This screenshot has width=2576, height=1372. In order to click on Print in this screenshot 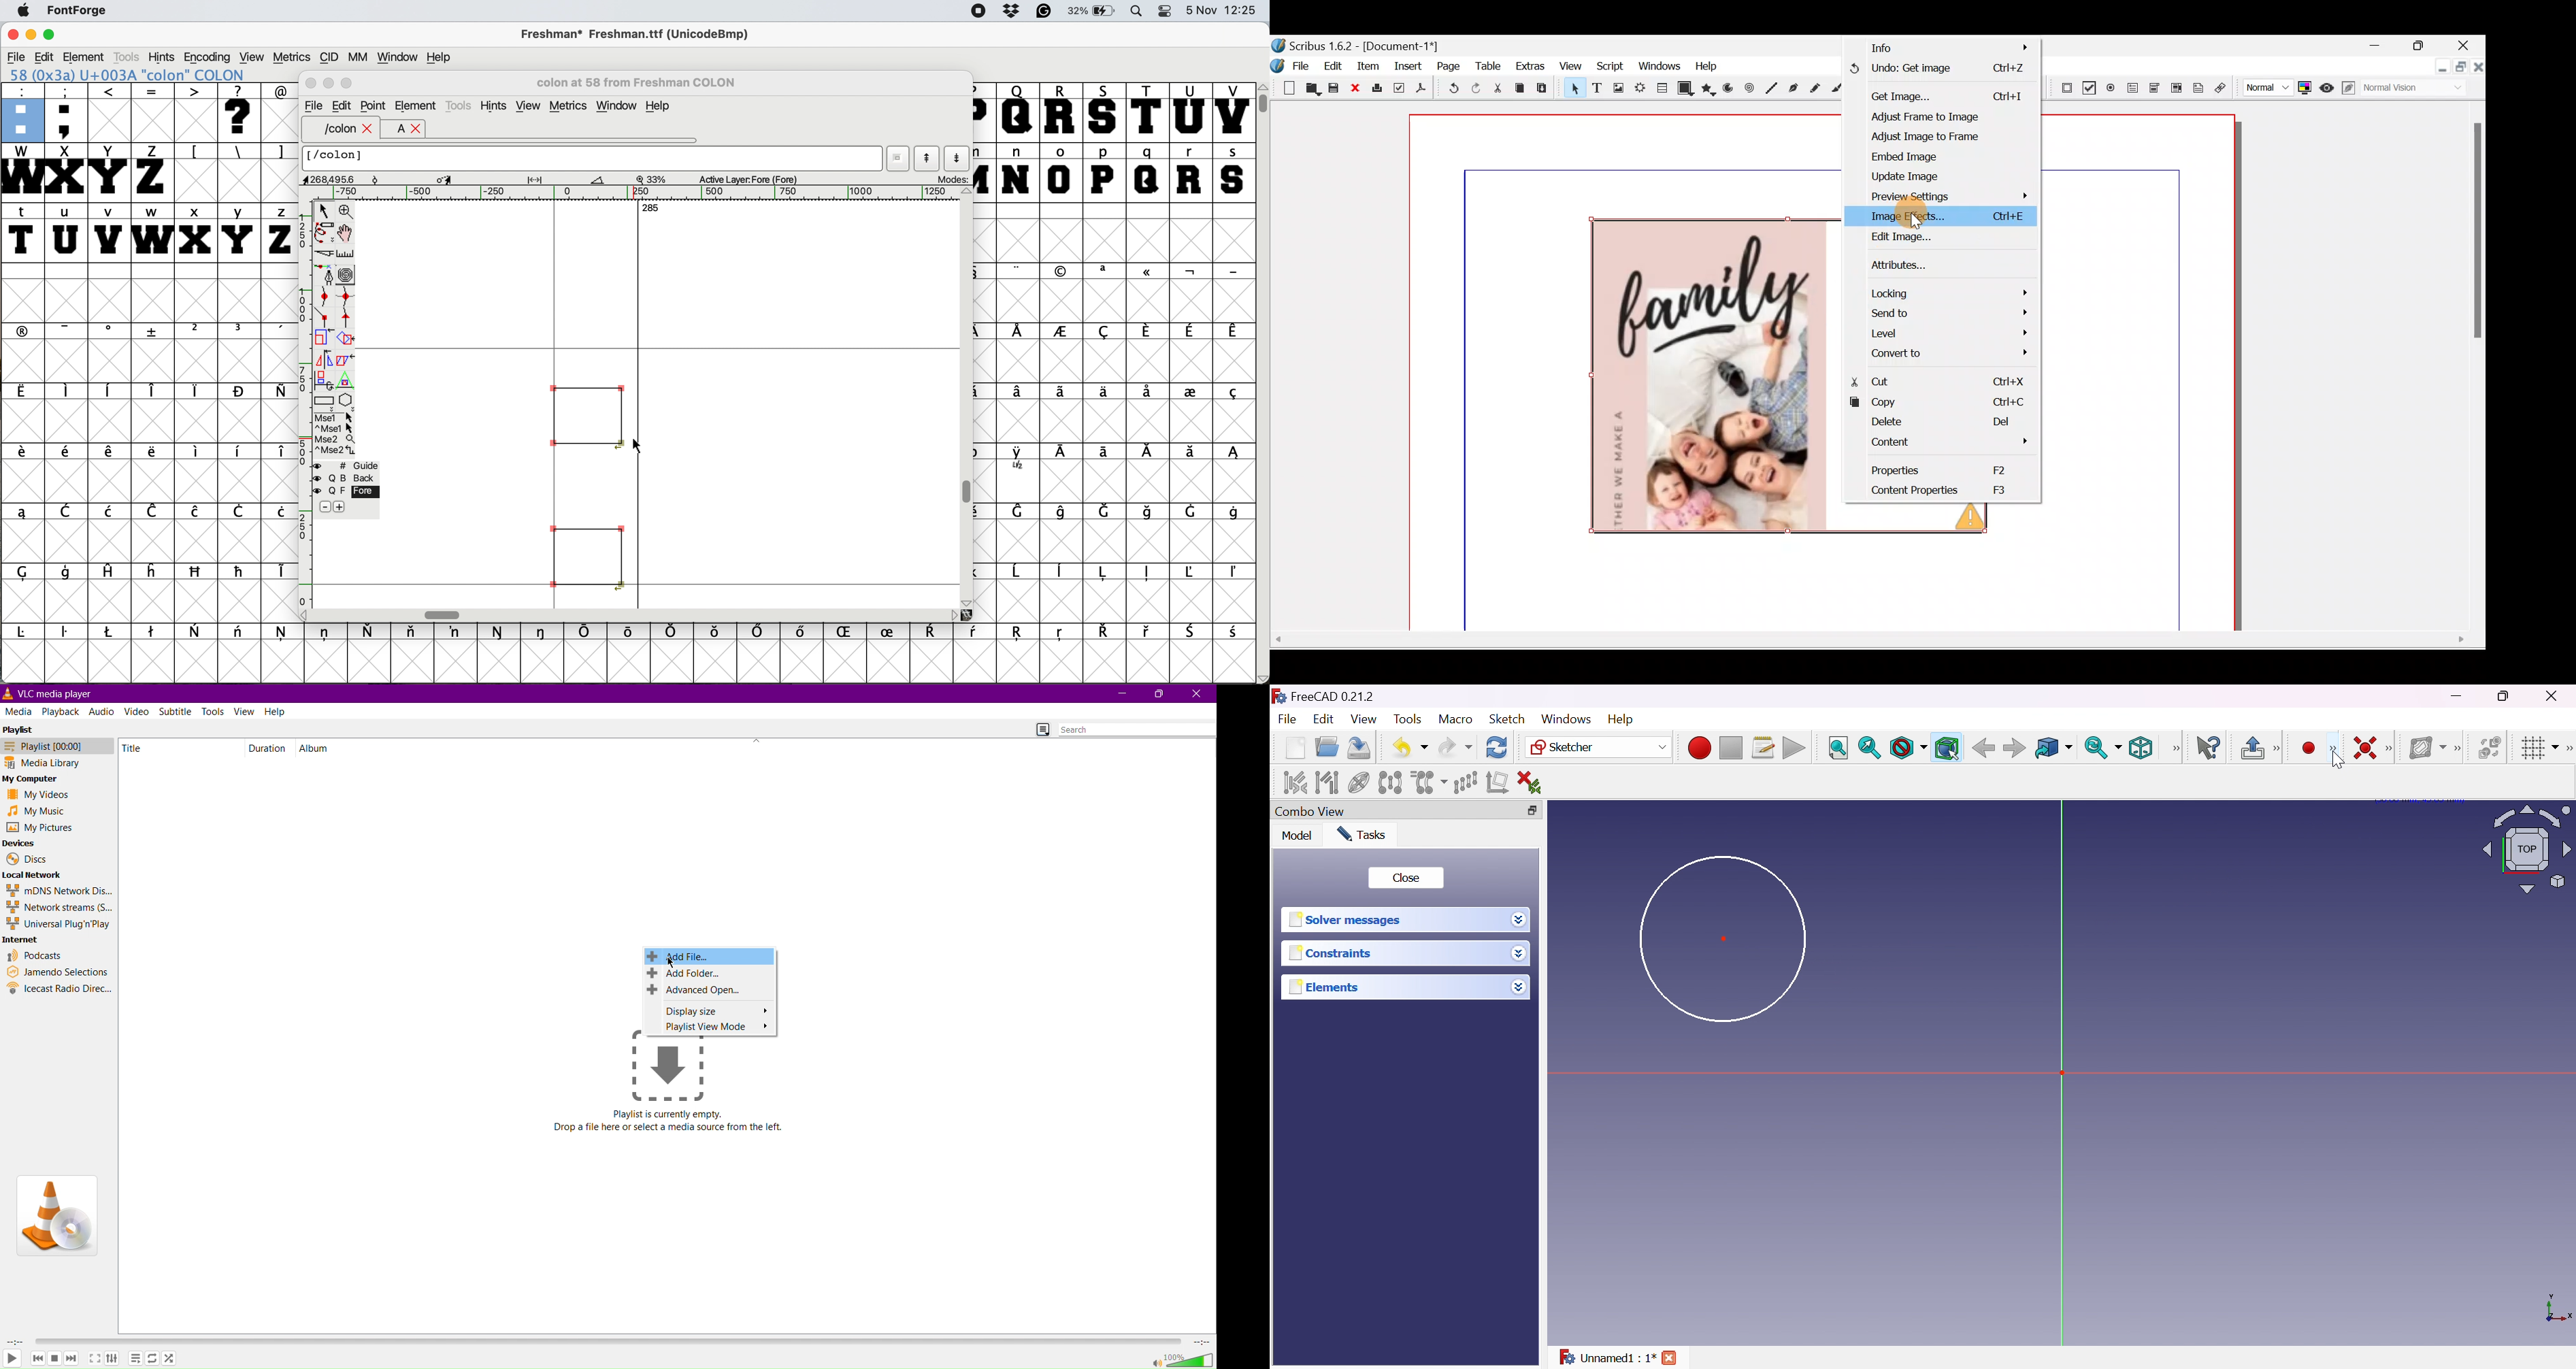, I will do `click(1375, 89)`.